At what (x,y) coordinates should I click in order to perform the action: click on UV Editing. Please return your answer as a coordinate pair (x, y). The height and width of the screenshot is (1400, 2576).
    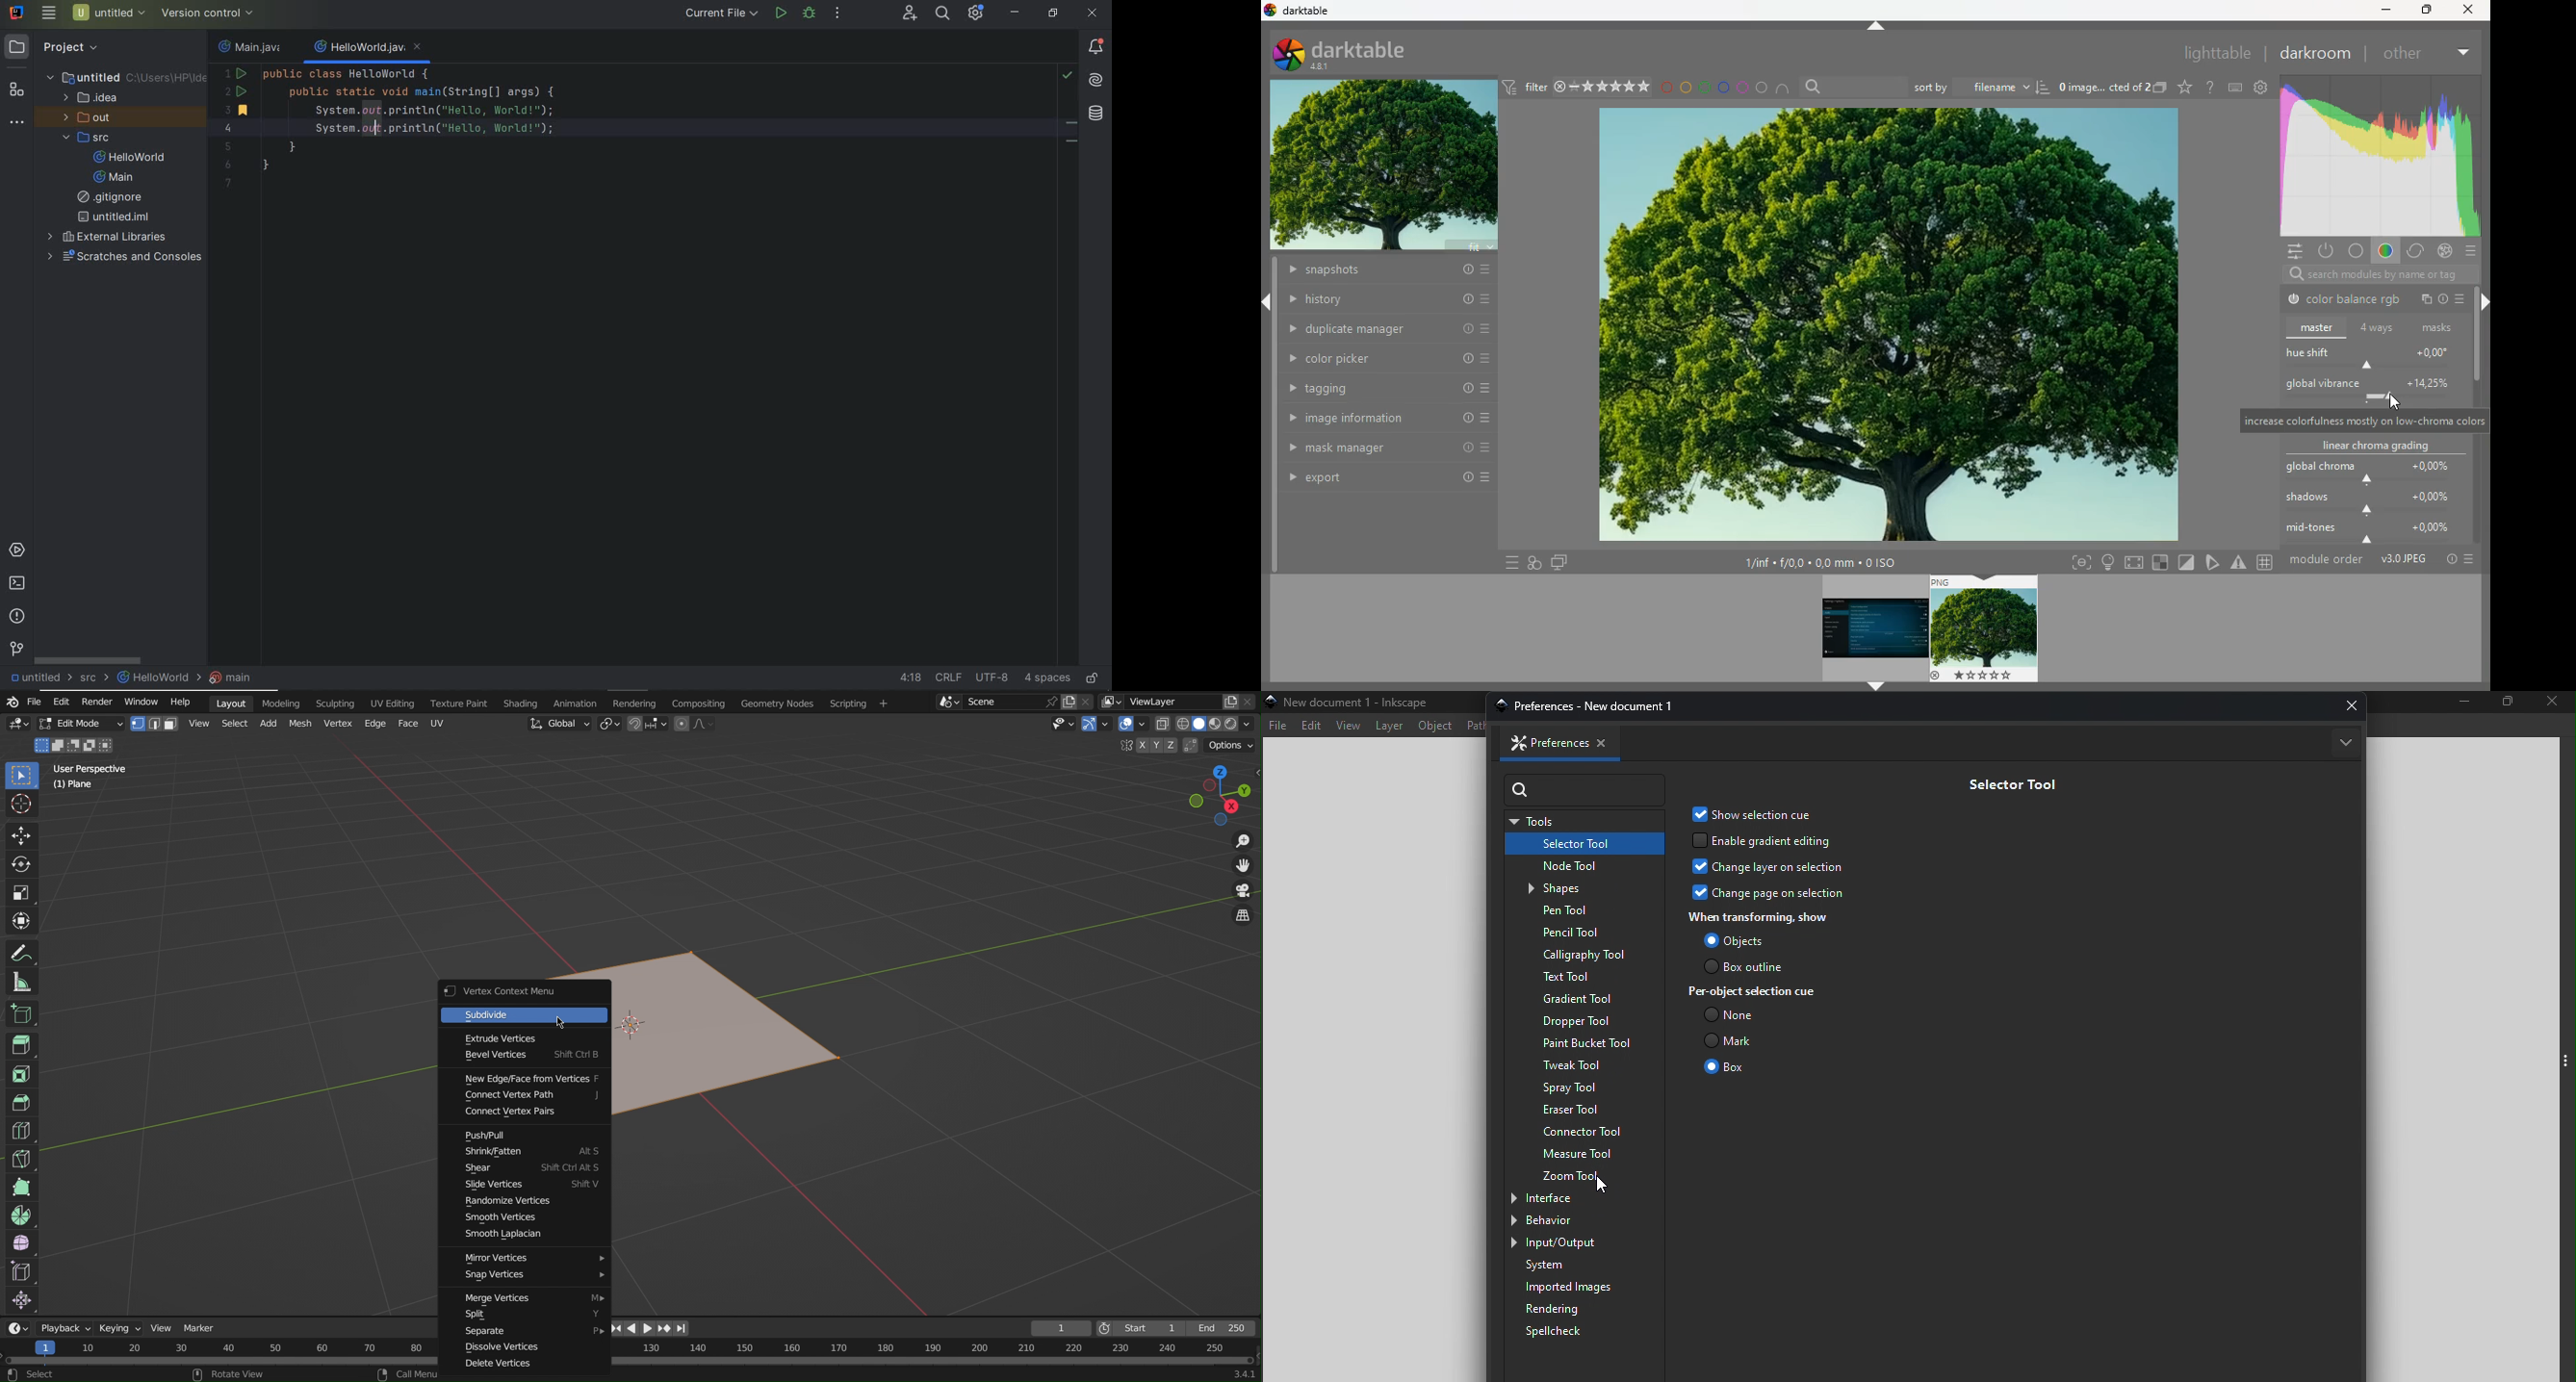
    Looking at the image, I should click on (390, 702).